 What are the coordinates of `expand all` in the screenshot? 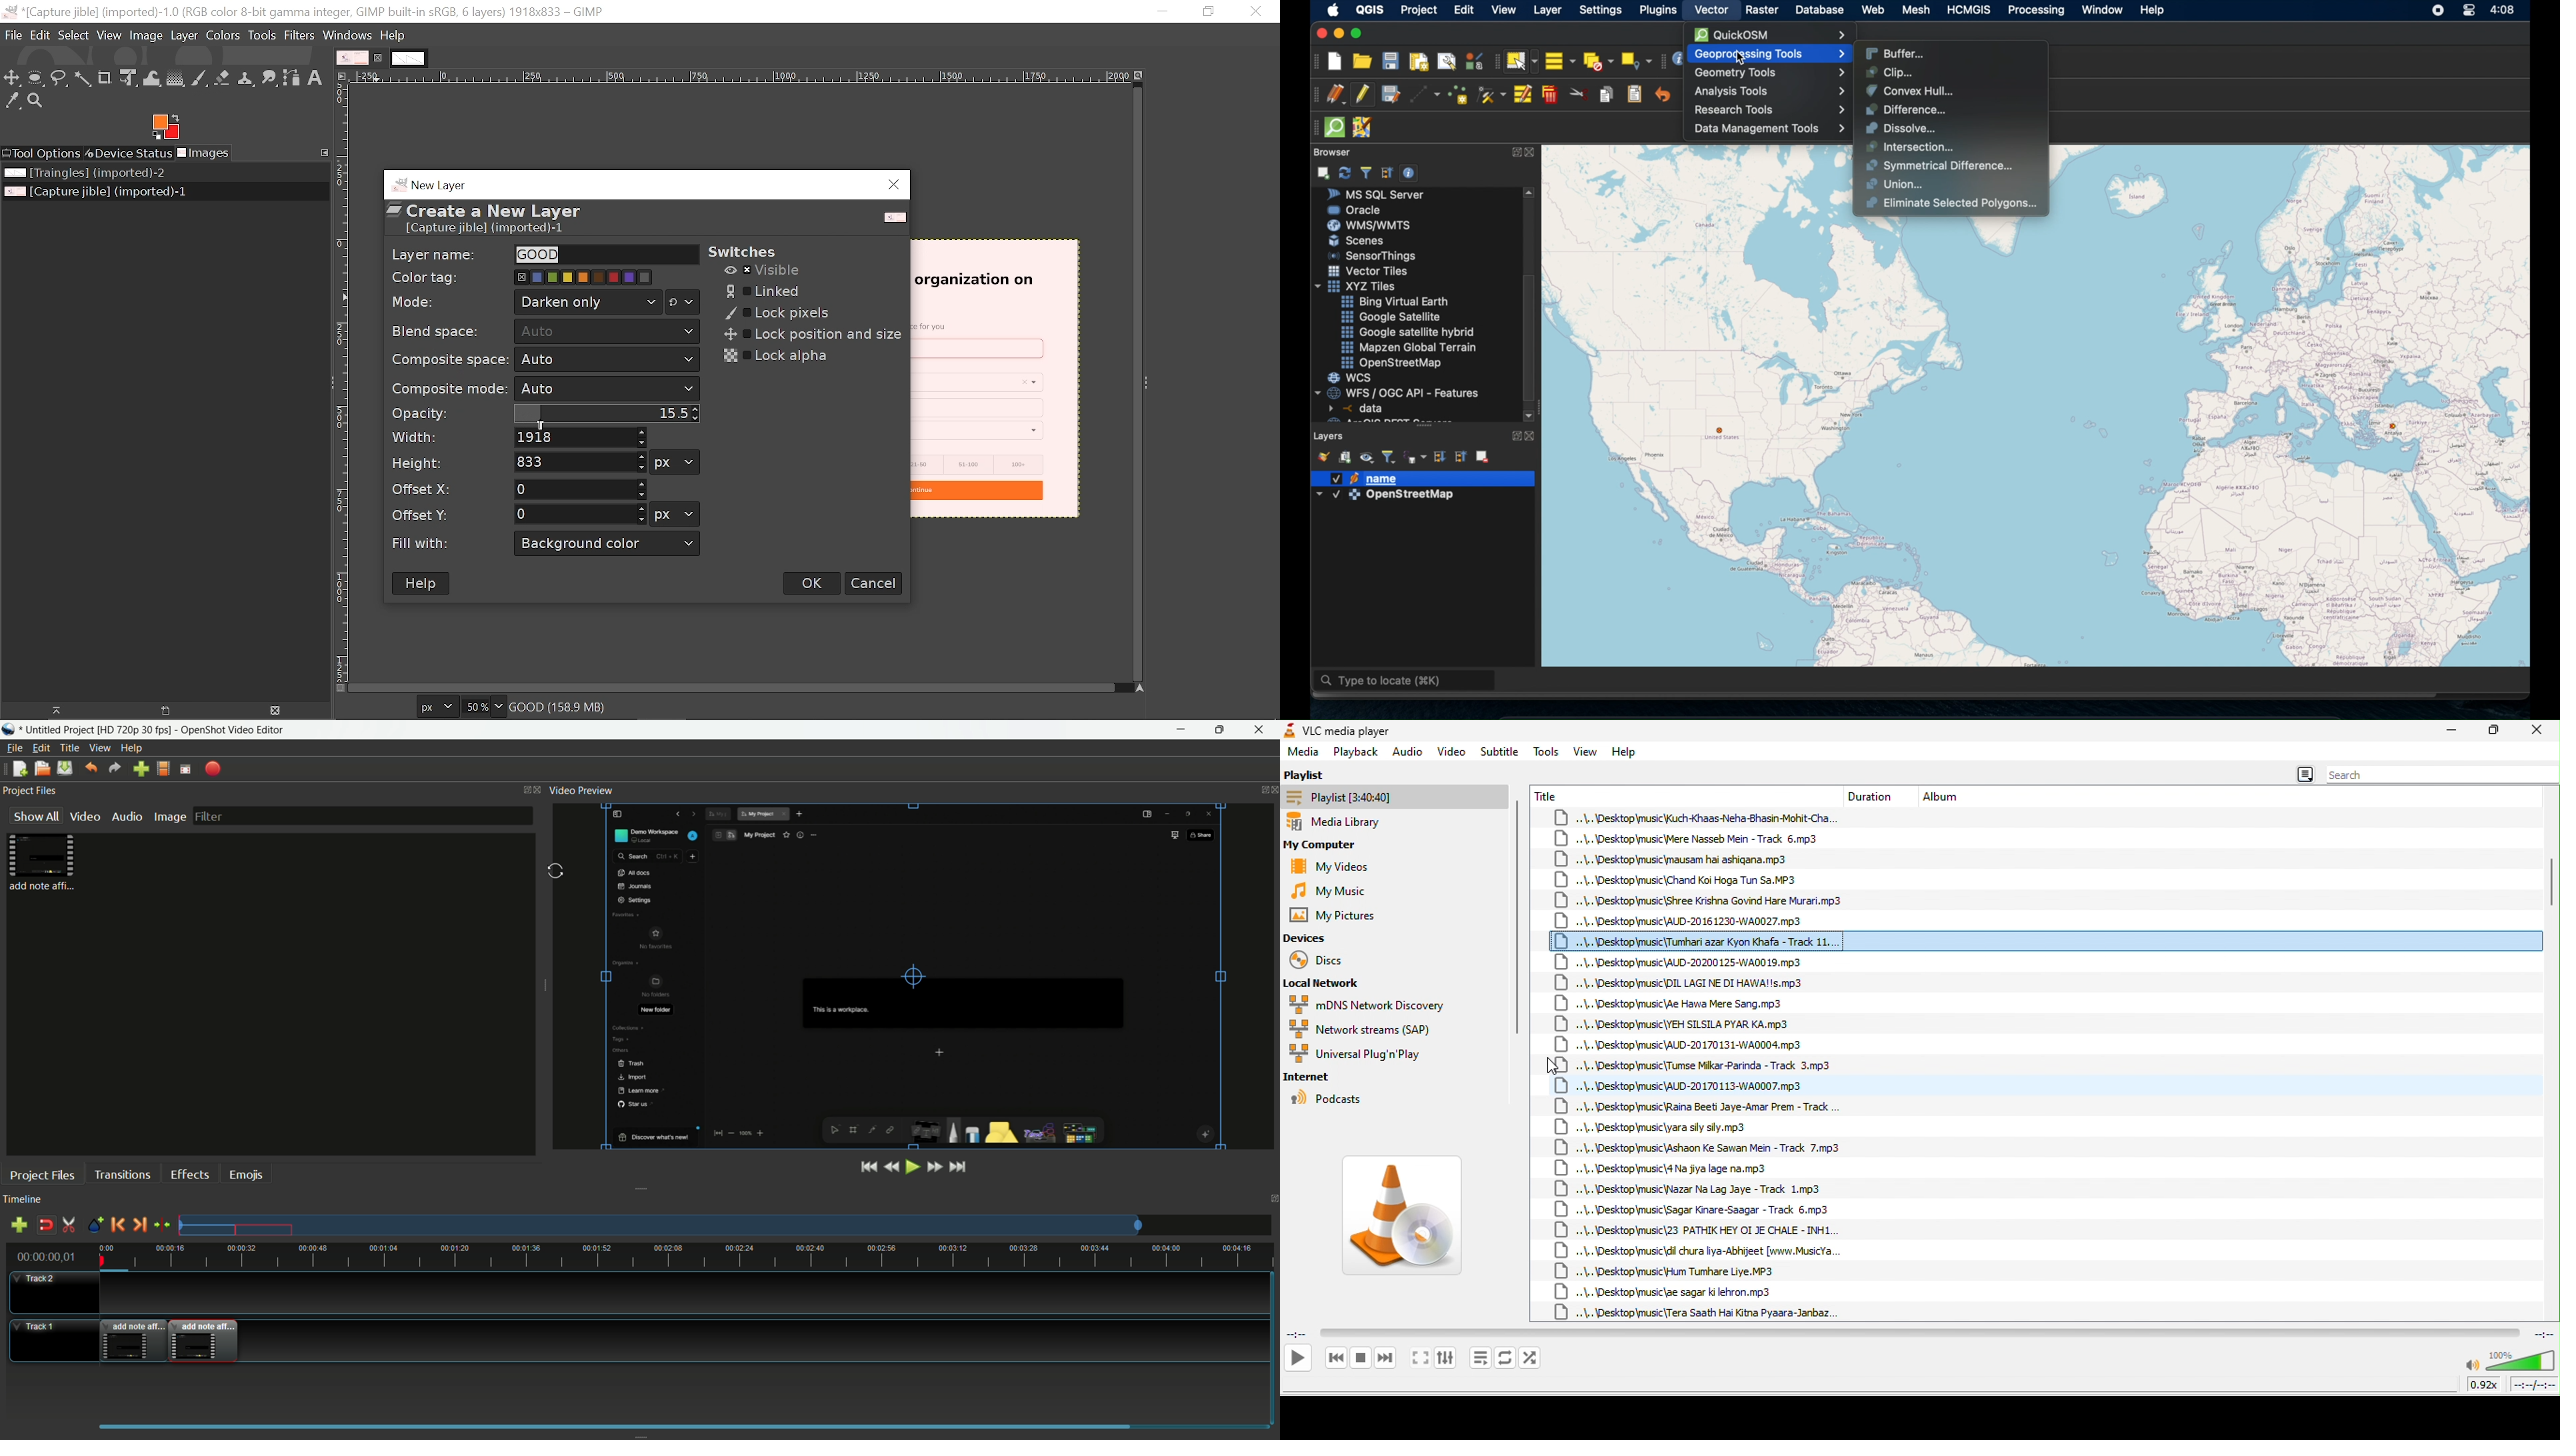 It's located at (1439, 455).